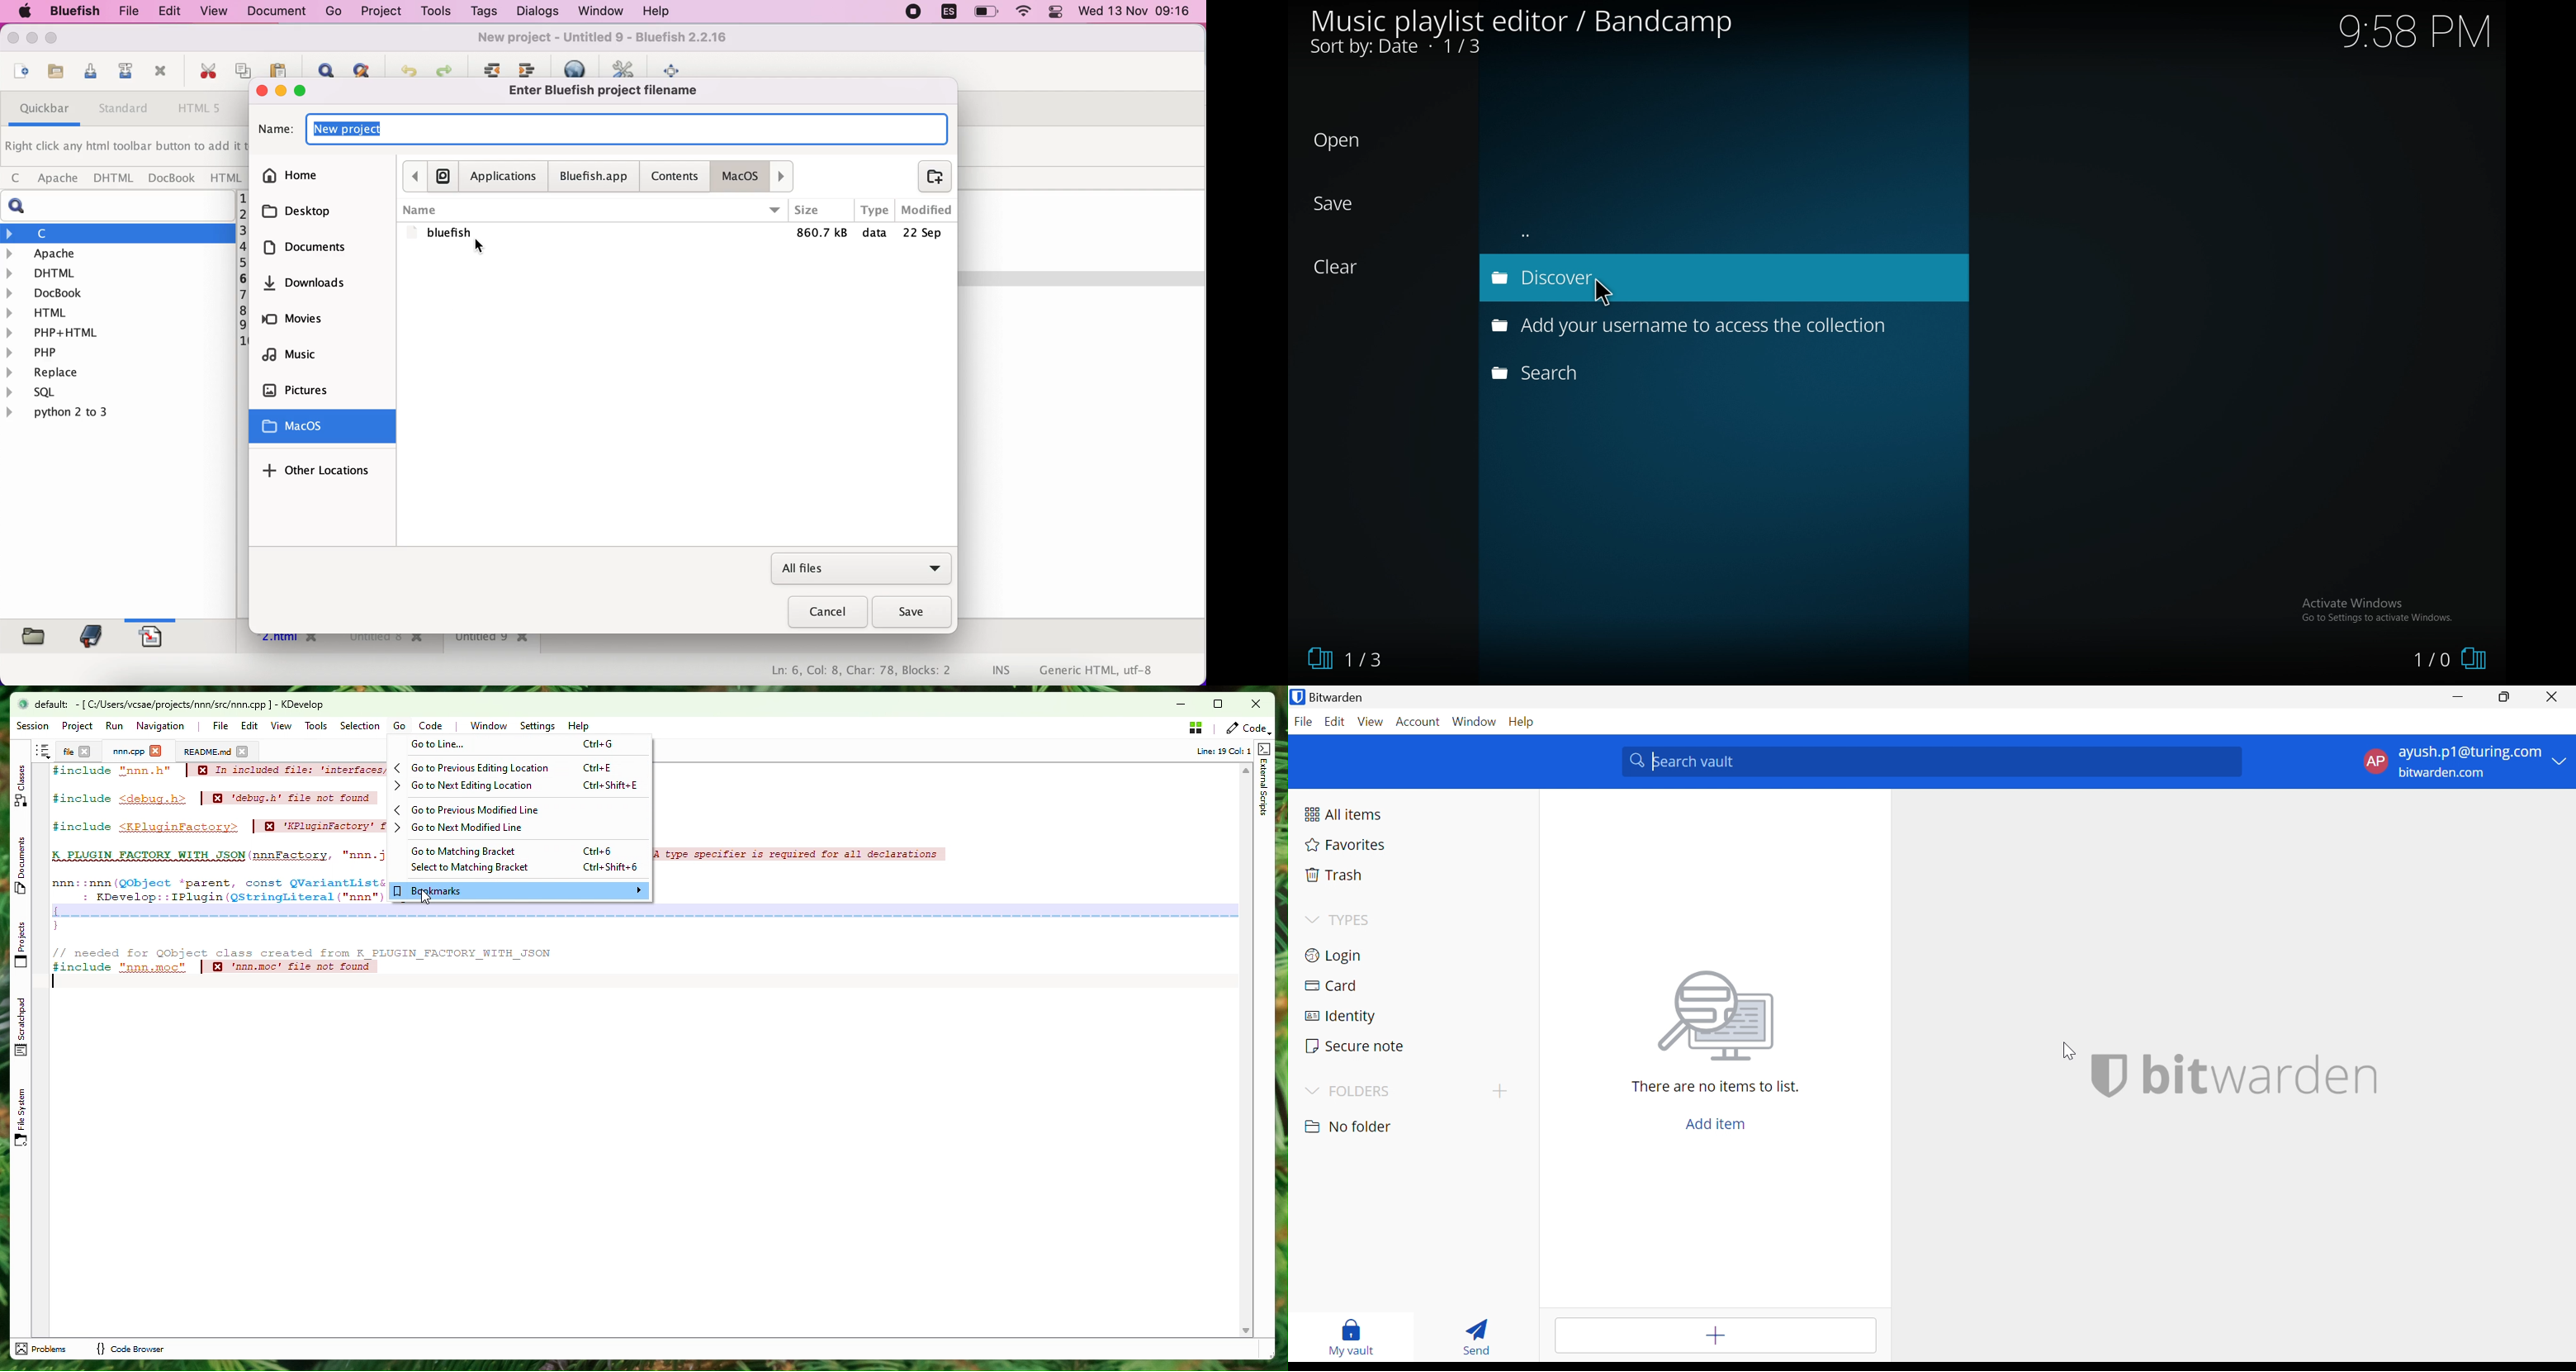 This screenshot has height=1372, width=2576. Describe the element at coordinates (1353, 1334) in the screenshot. I see `My vault` at that location.